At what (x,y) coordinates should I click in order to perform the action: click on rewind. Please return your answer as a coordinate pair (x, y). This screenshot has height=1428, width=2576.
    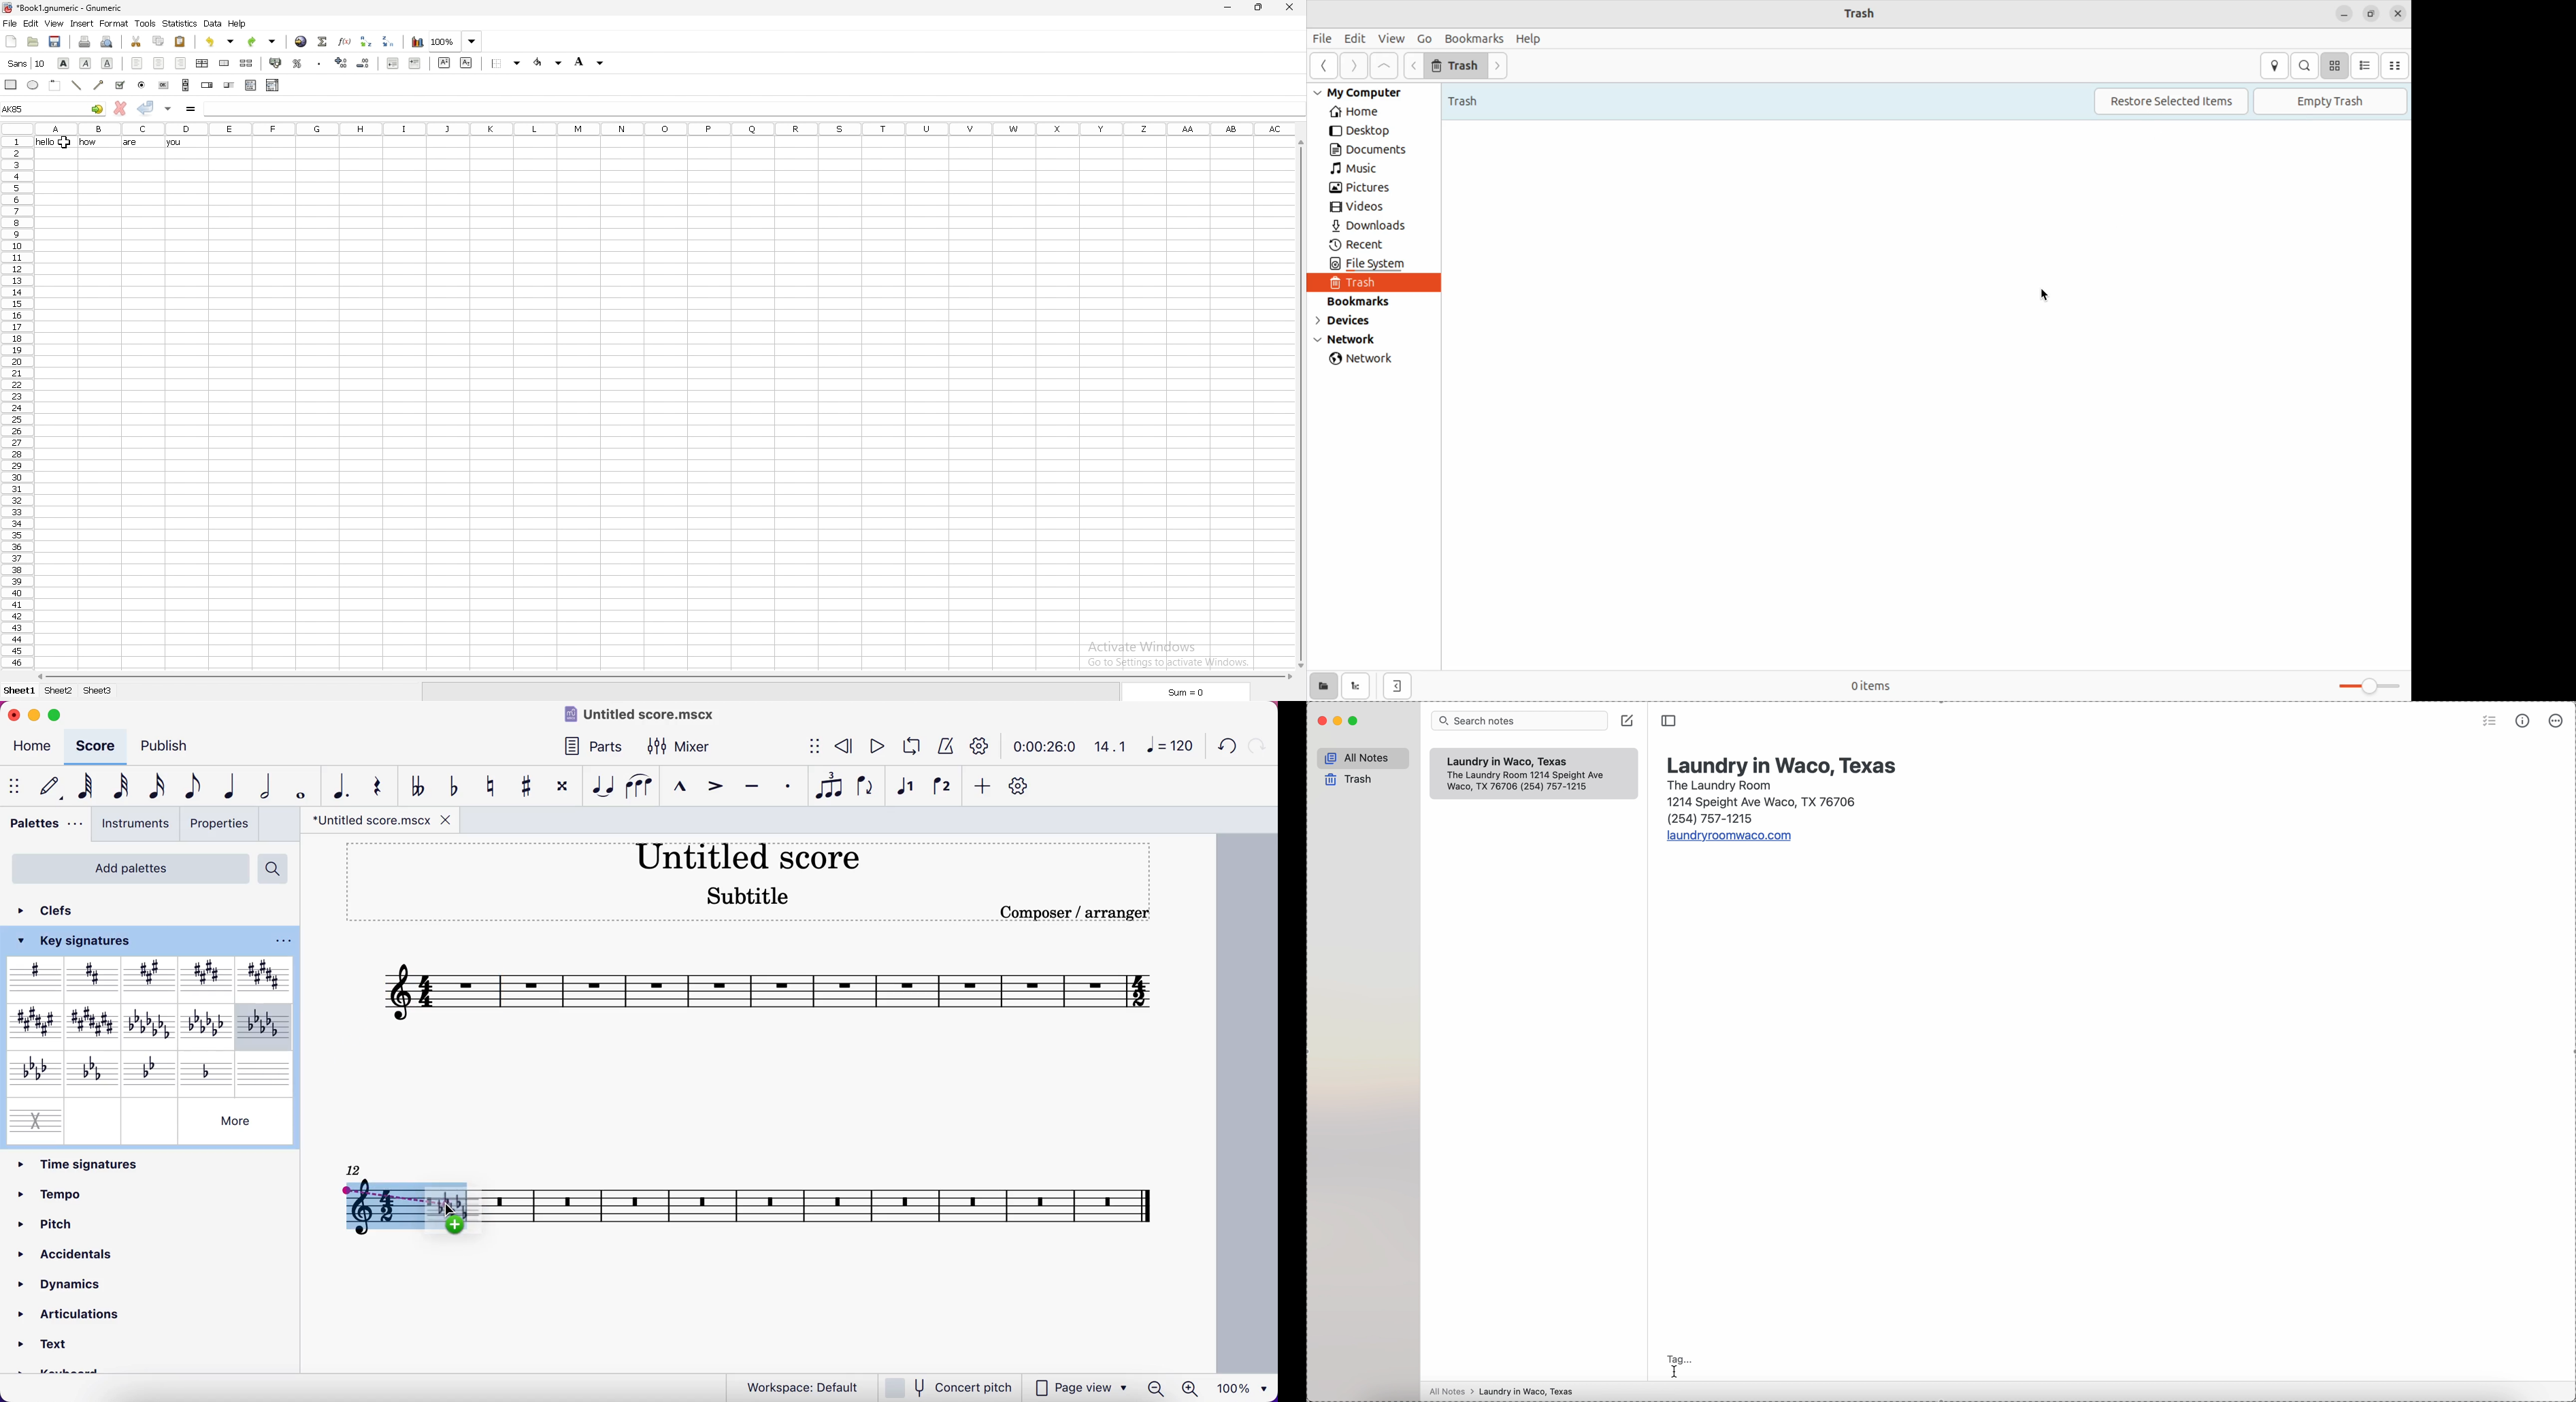
    Looking at the image, I should click on (844, 746).